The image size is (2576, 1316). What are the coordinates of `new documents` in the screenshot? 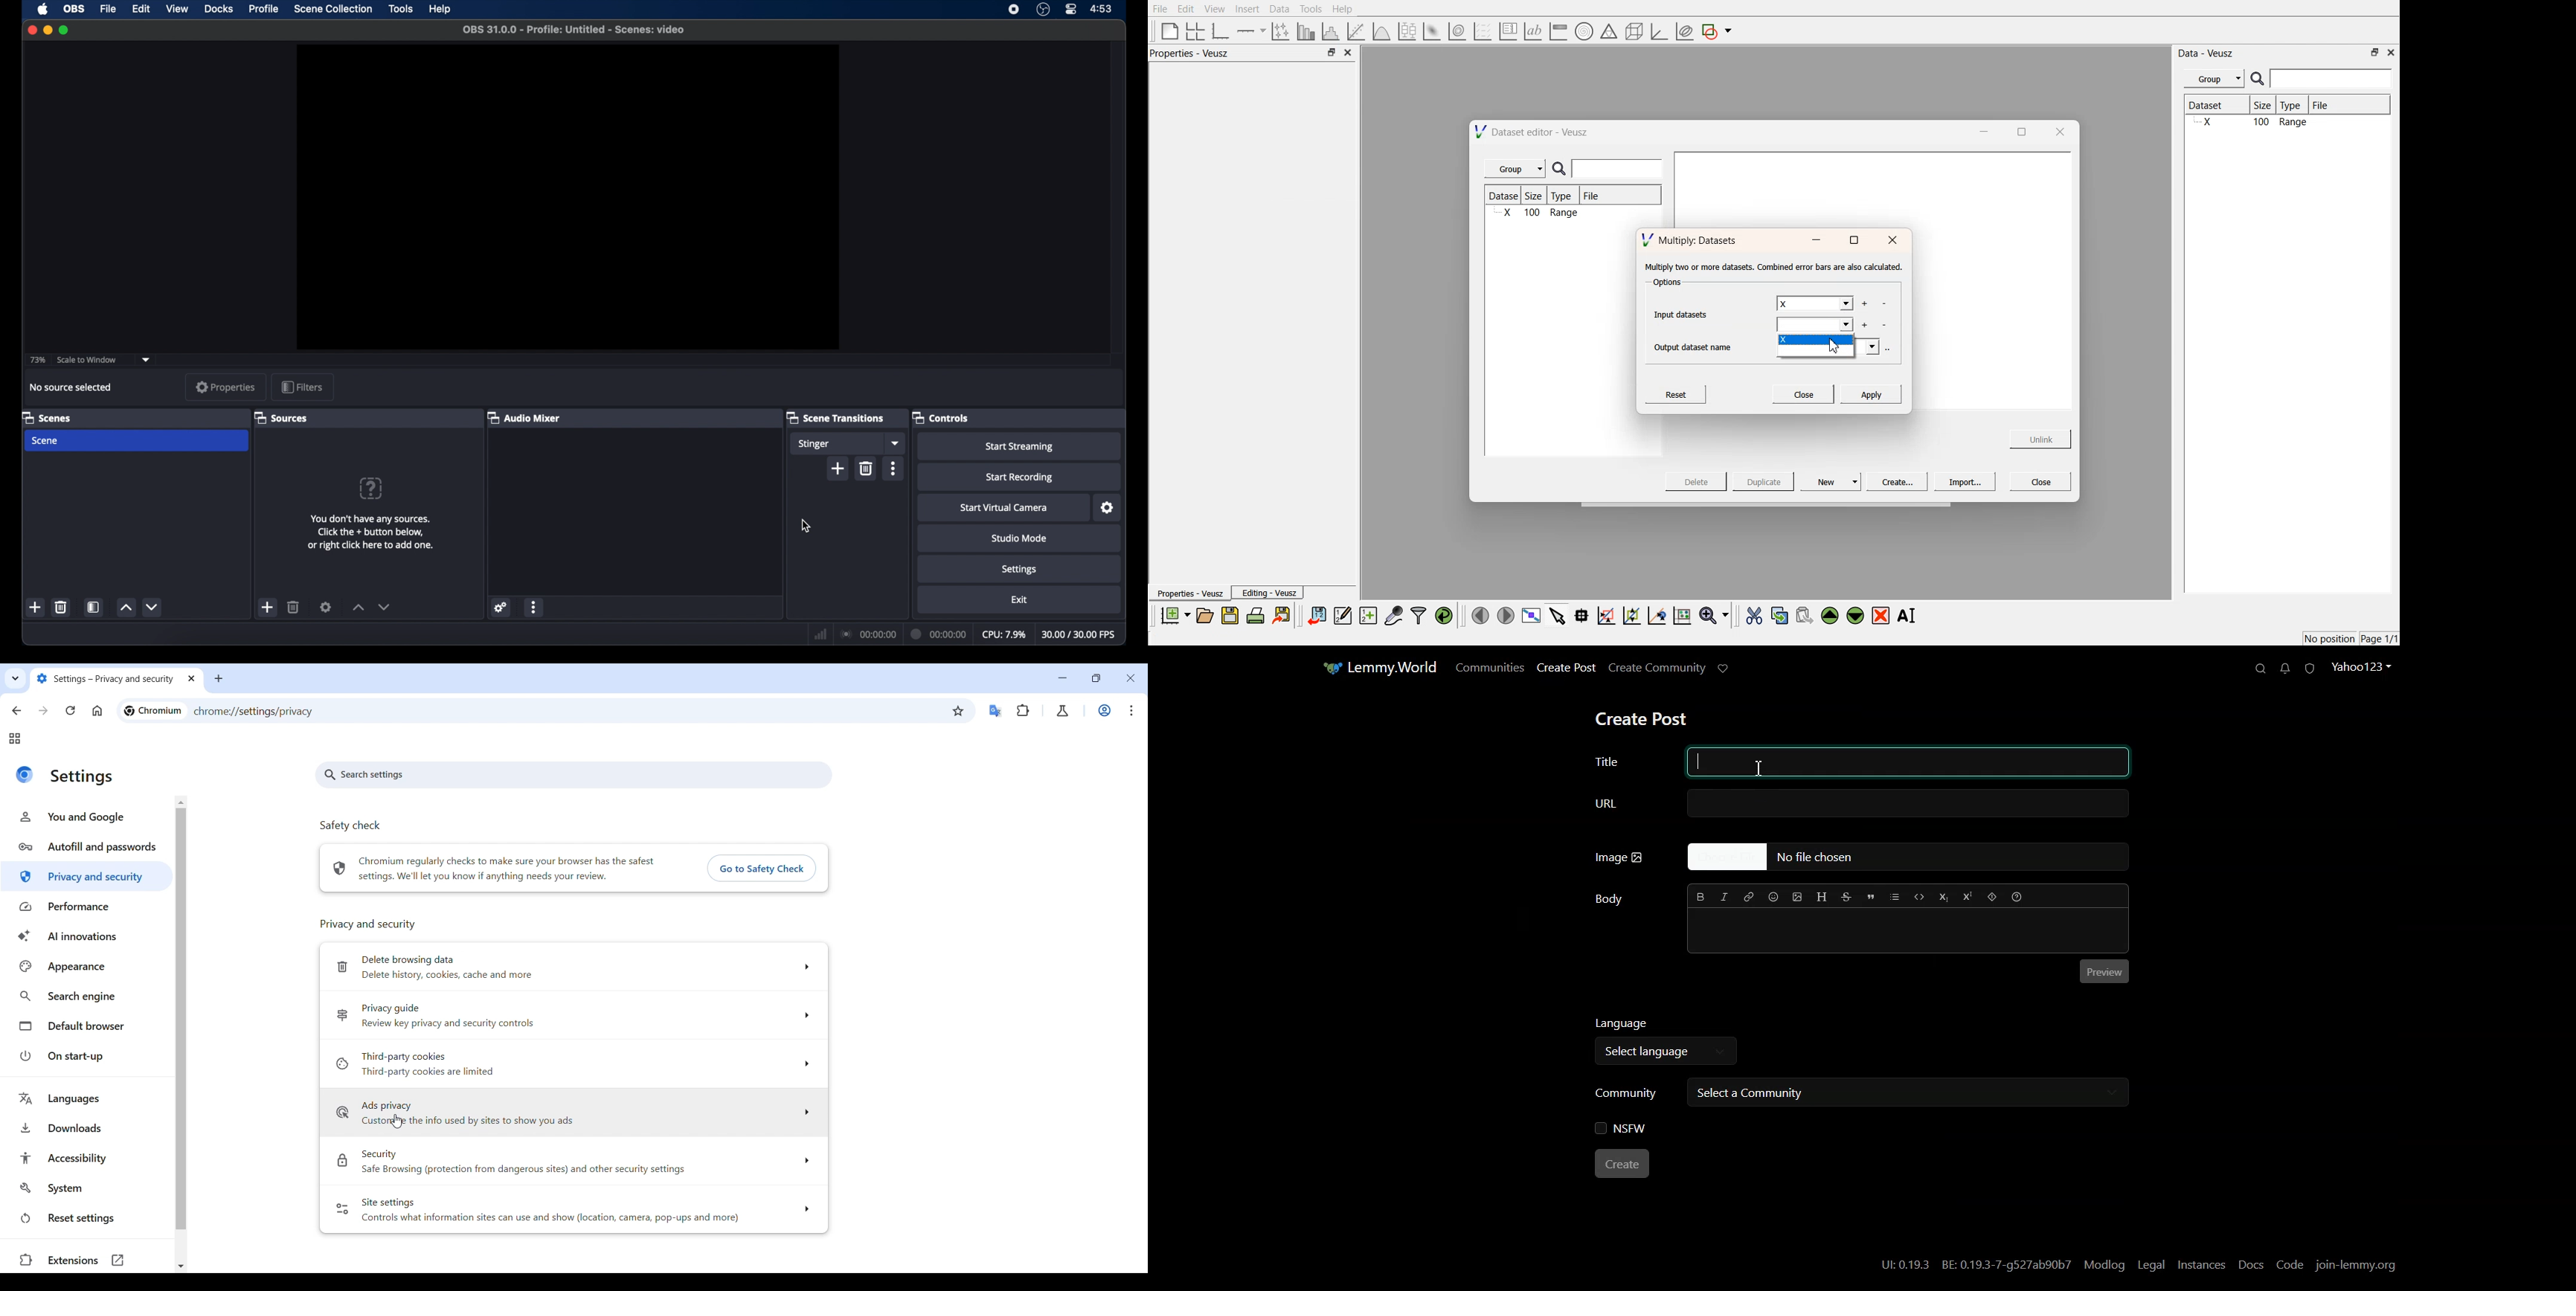 It's located at (1174, 615).